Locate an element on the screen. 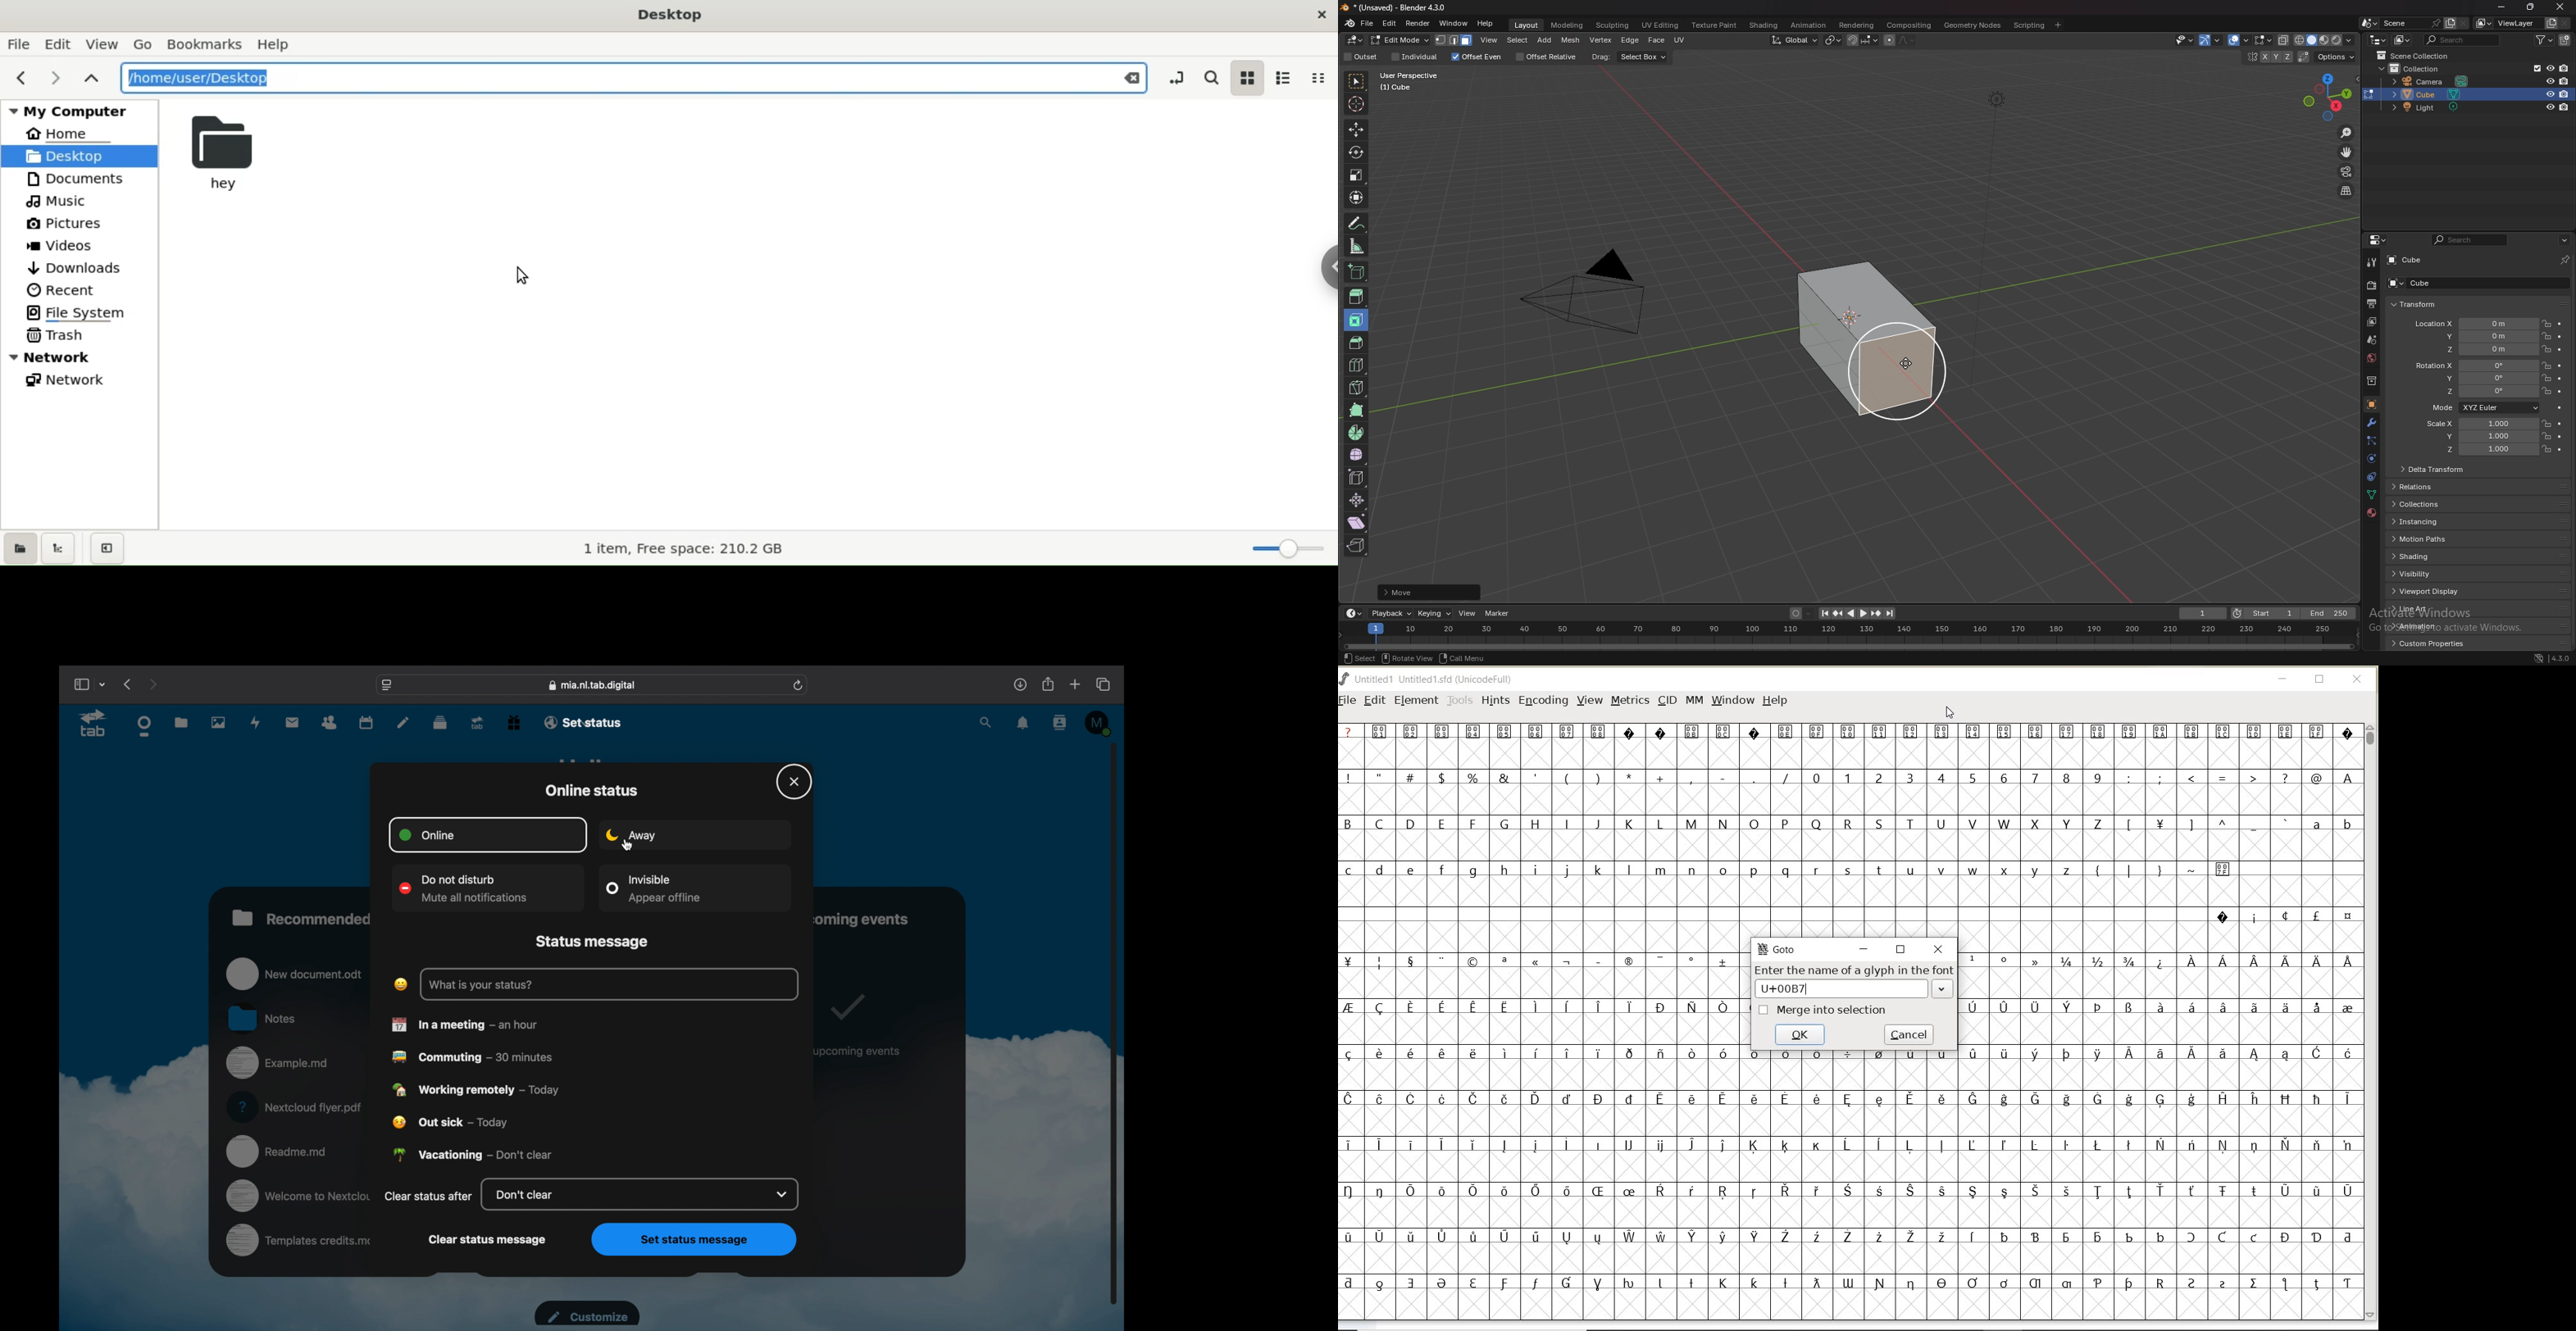 The image size is (2576, 1344). CID is located at coordinates (1667, 702).